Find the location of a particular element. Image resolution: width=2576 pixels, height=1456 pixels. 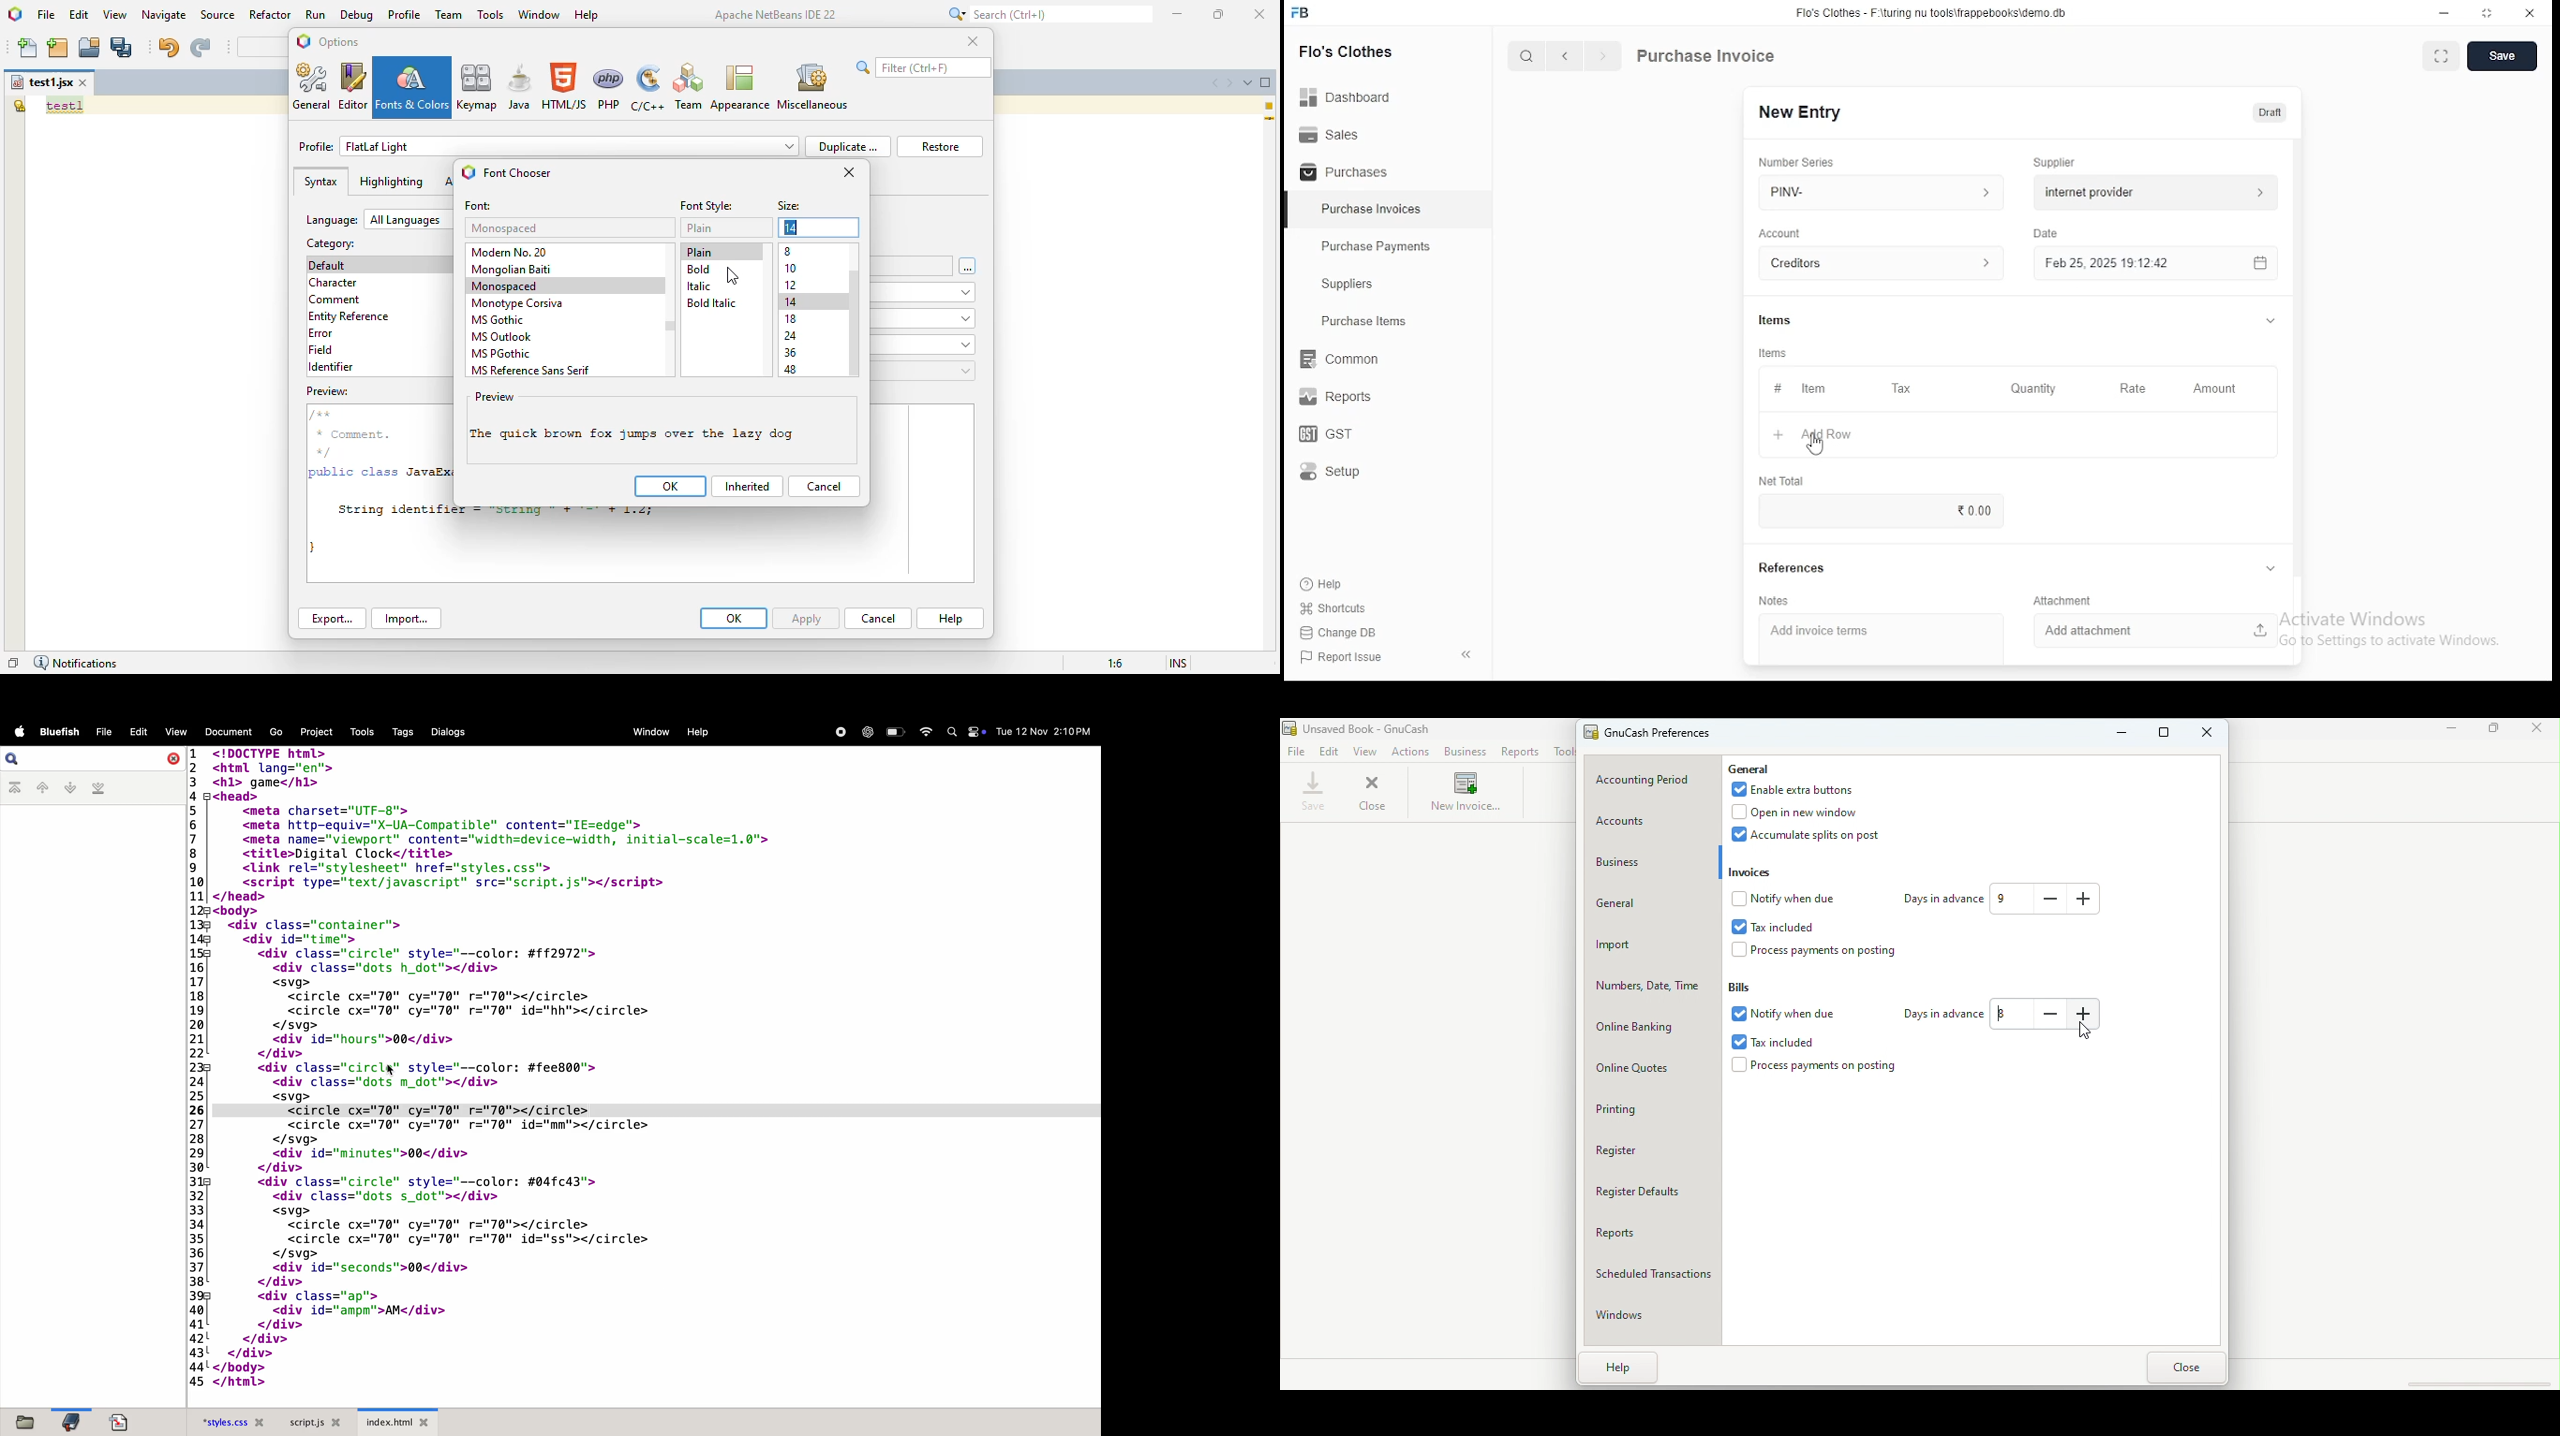

48 is located at coordinates (791, 369).